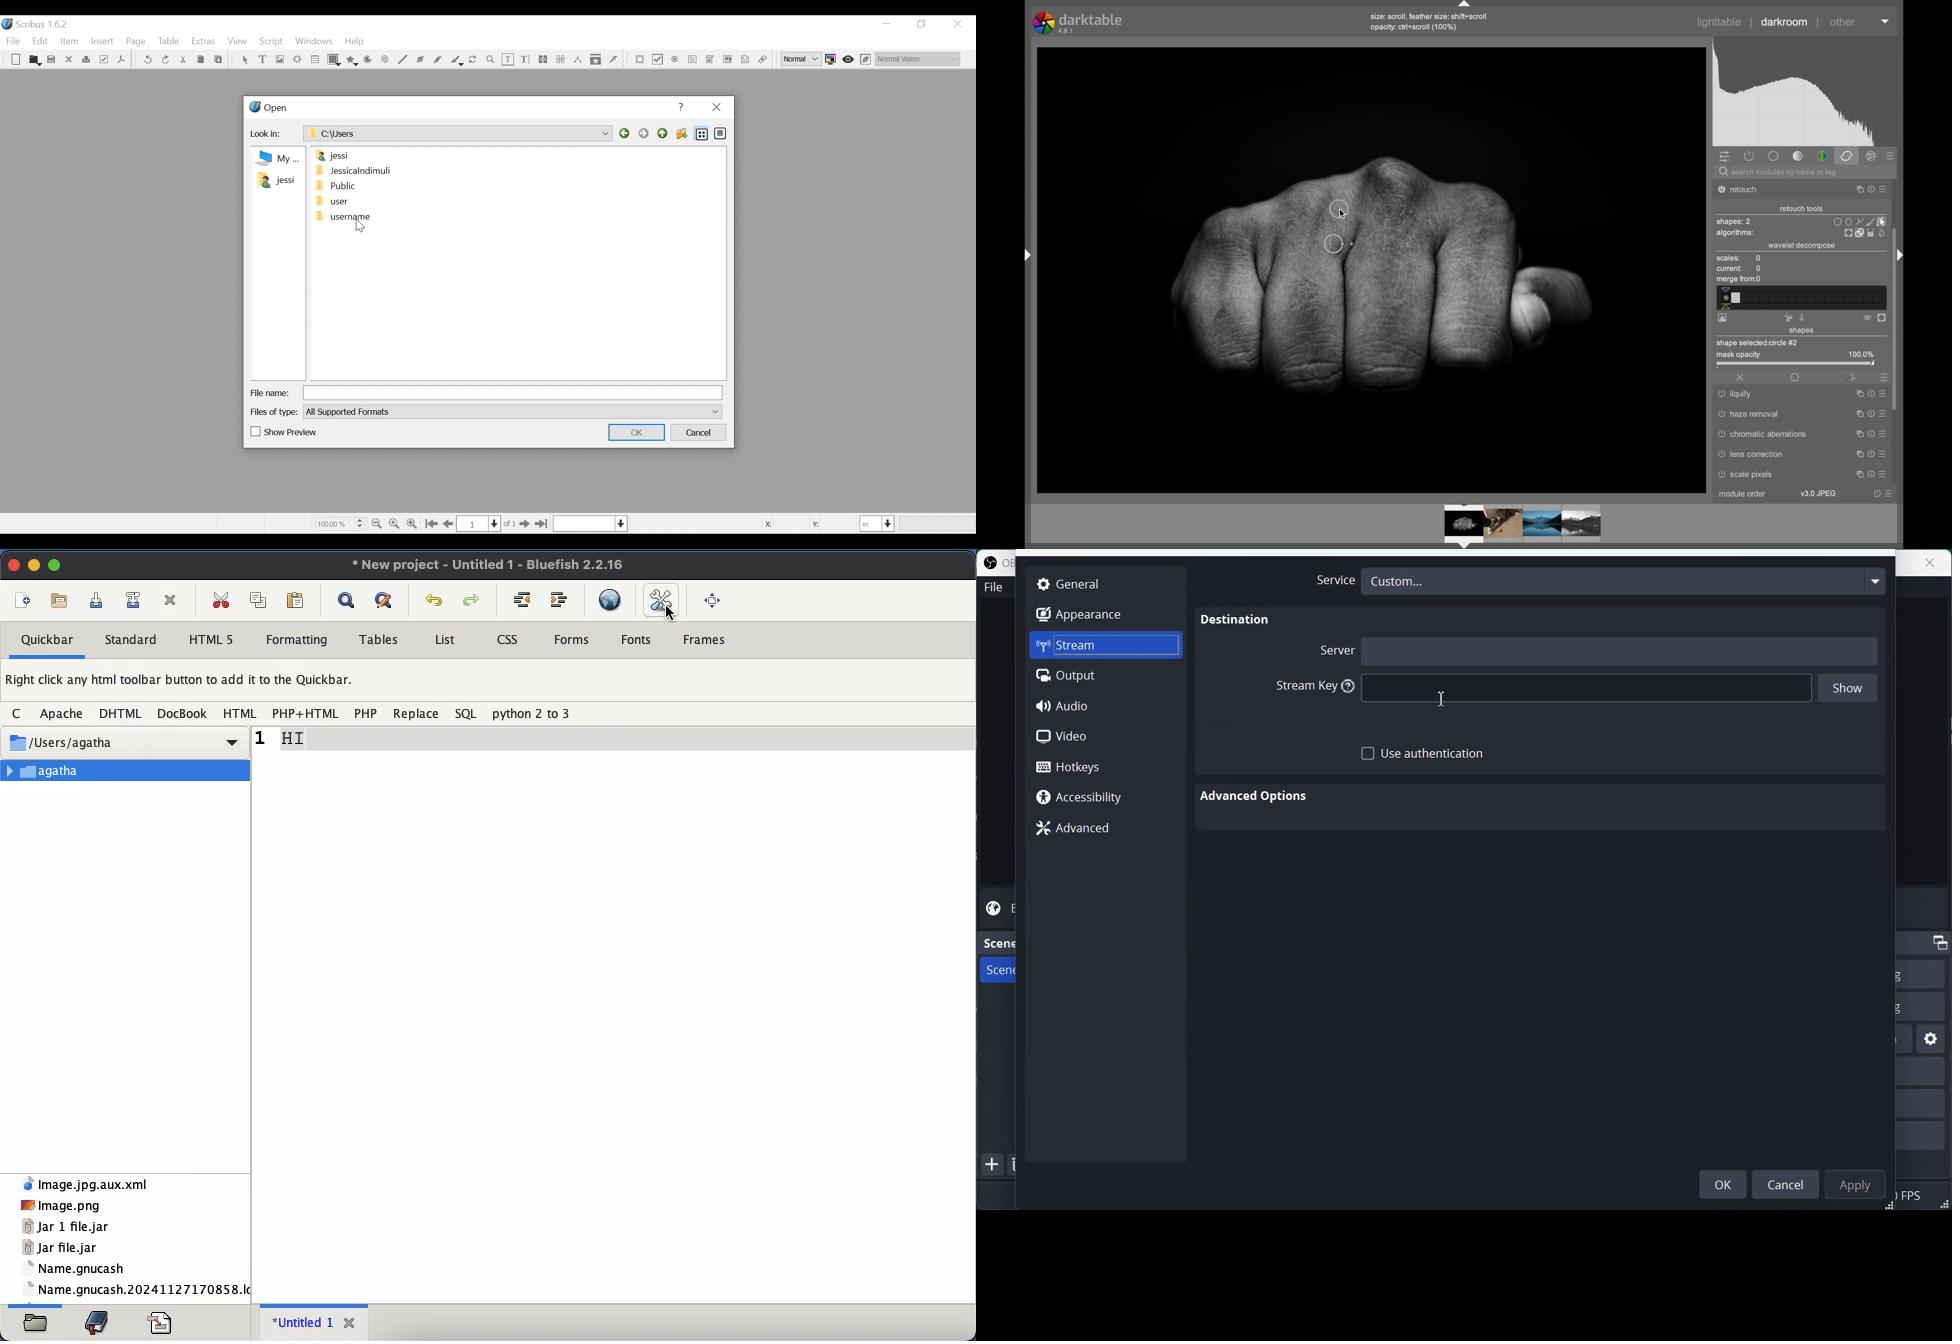 The width and height of the screenshot is (1960, 1344). Describe the element at coordinates (1105, 799) in the screenshot. I see `Accessibility` at that location.